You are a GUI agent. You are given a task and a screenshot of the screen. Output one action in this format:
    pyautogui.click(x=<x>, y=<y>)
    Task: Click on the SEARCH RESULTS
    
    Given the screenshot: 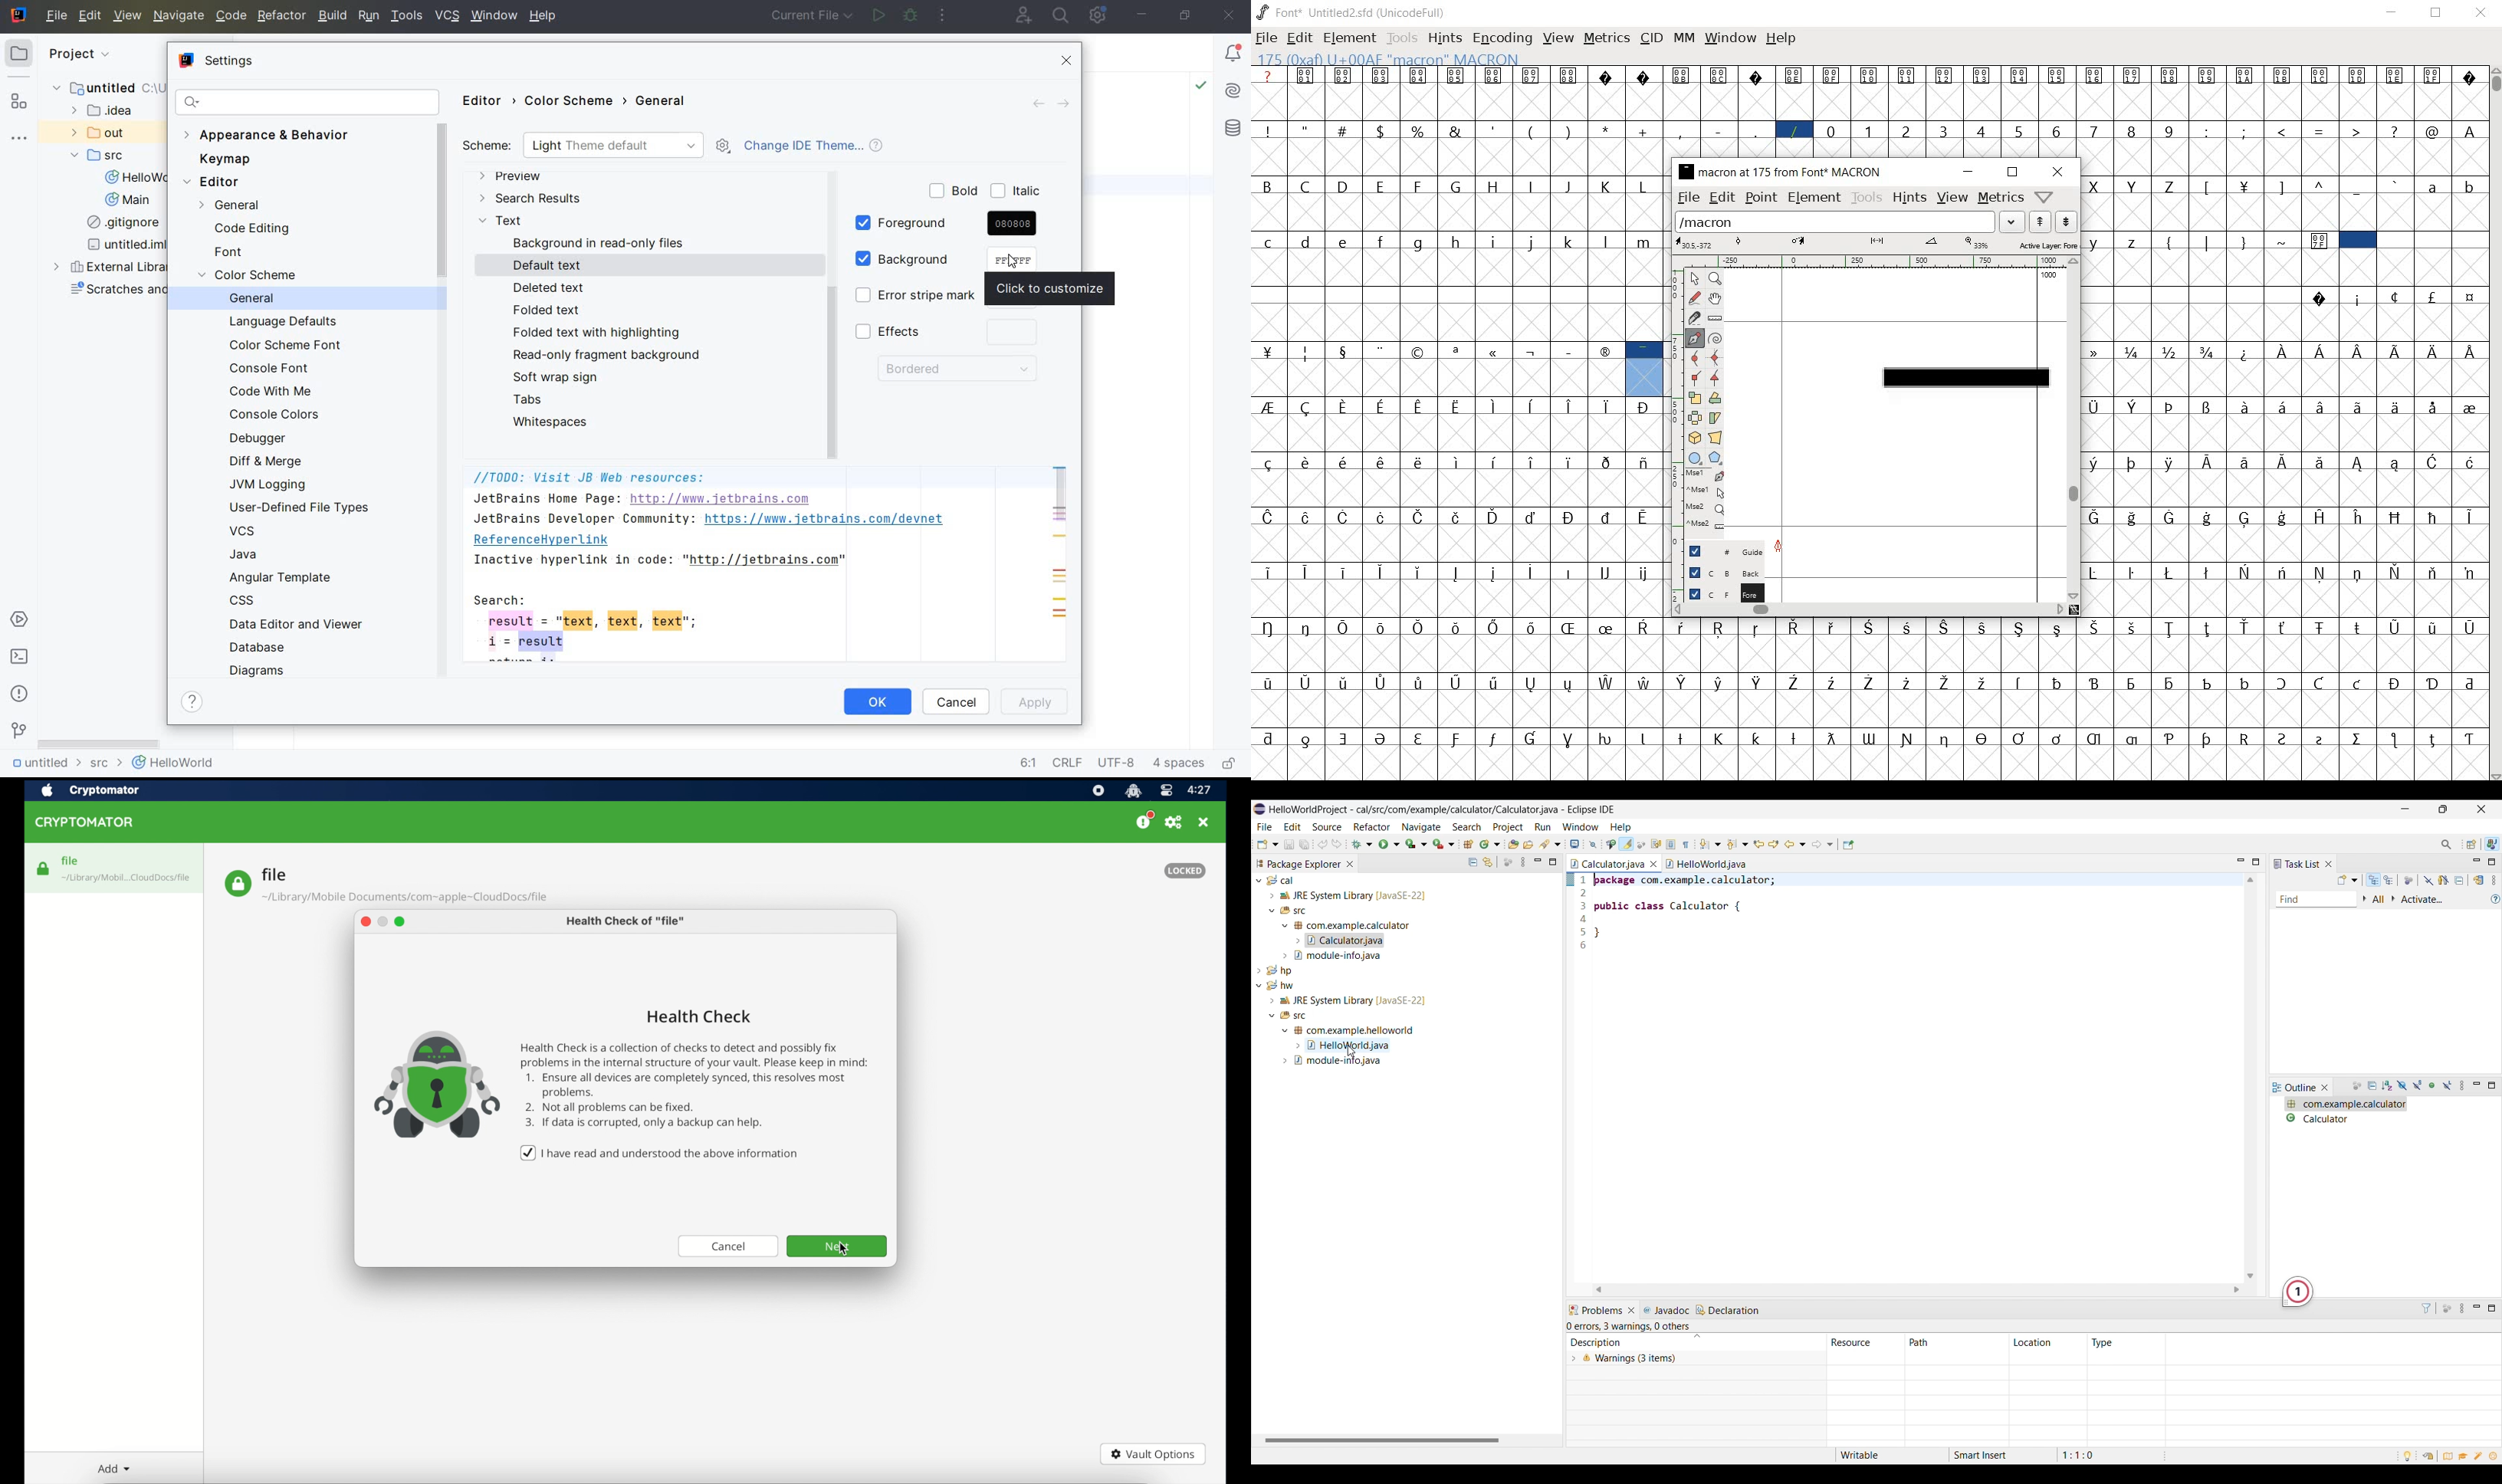 What is the action you would take?
    pyautogui.click(x=530, y=200)
    